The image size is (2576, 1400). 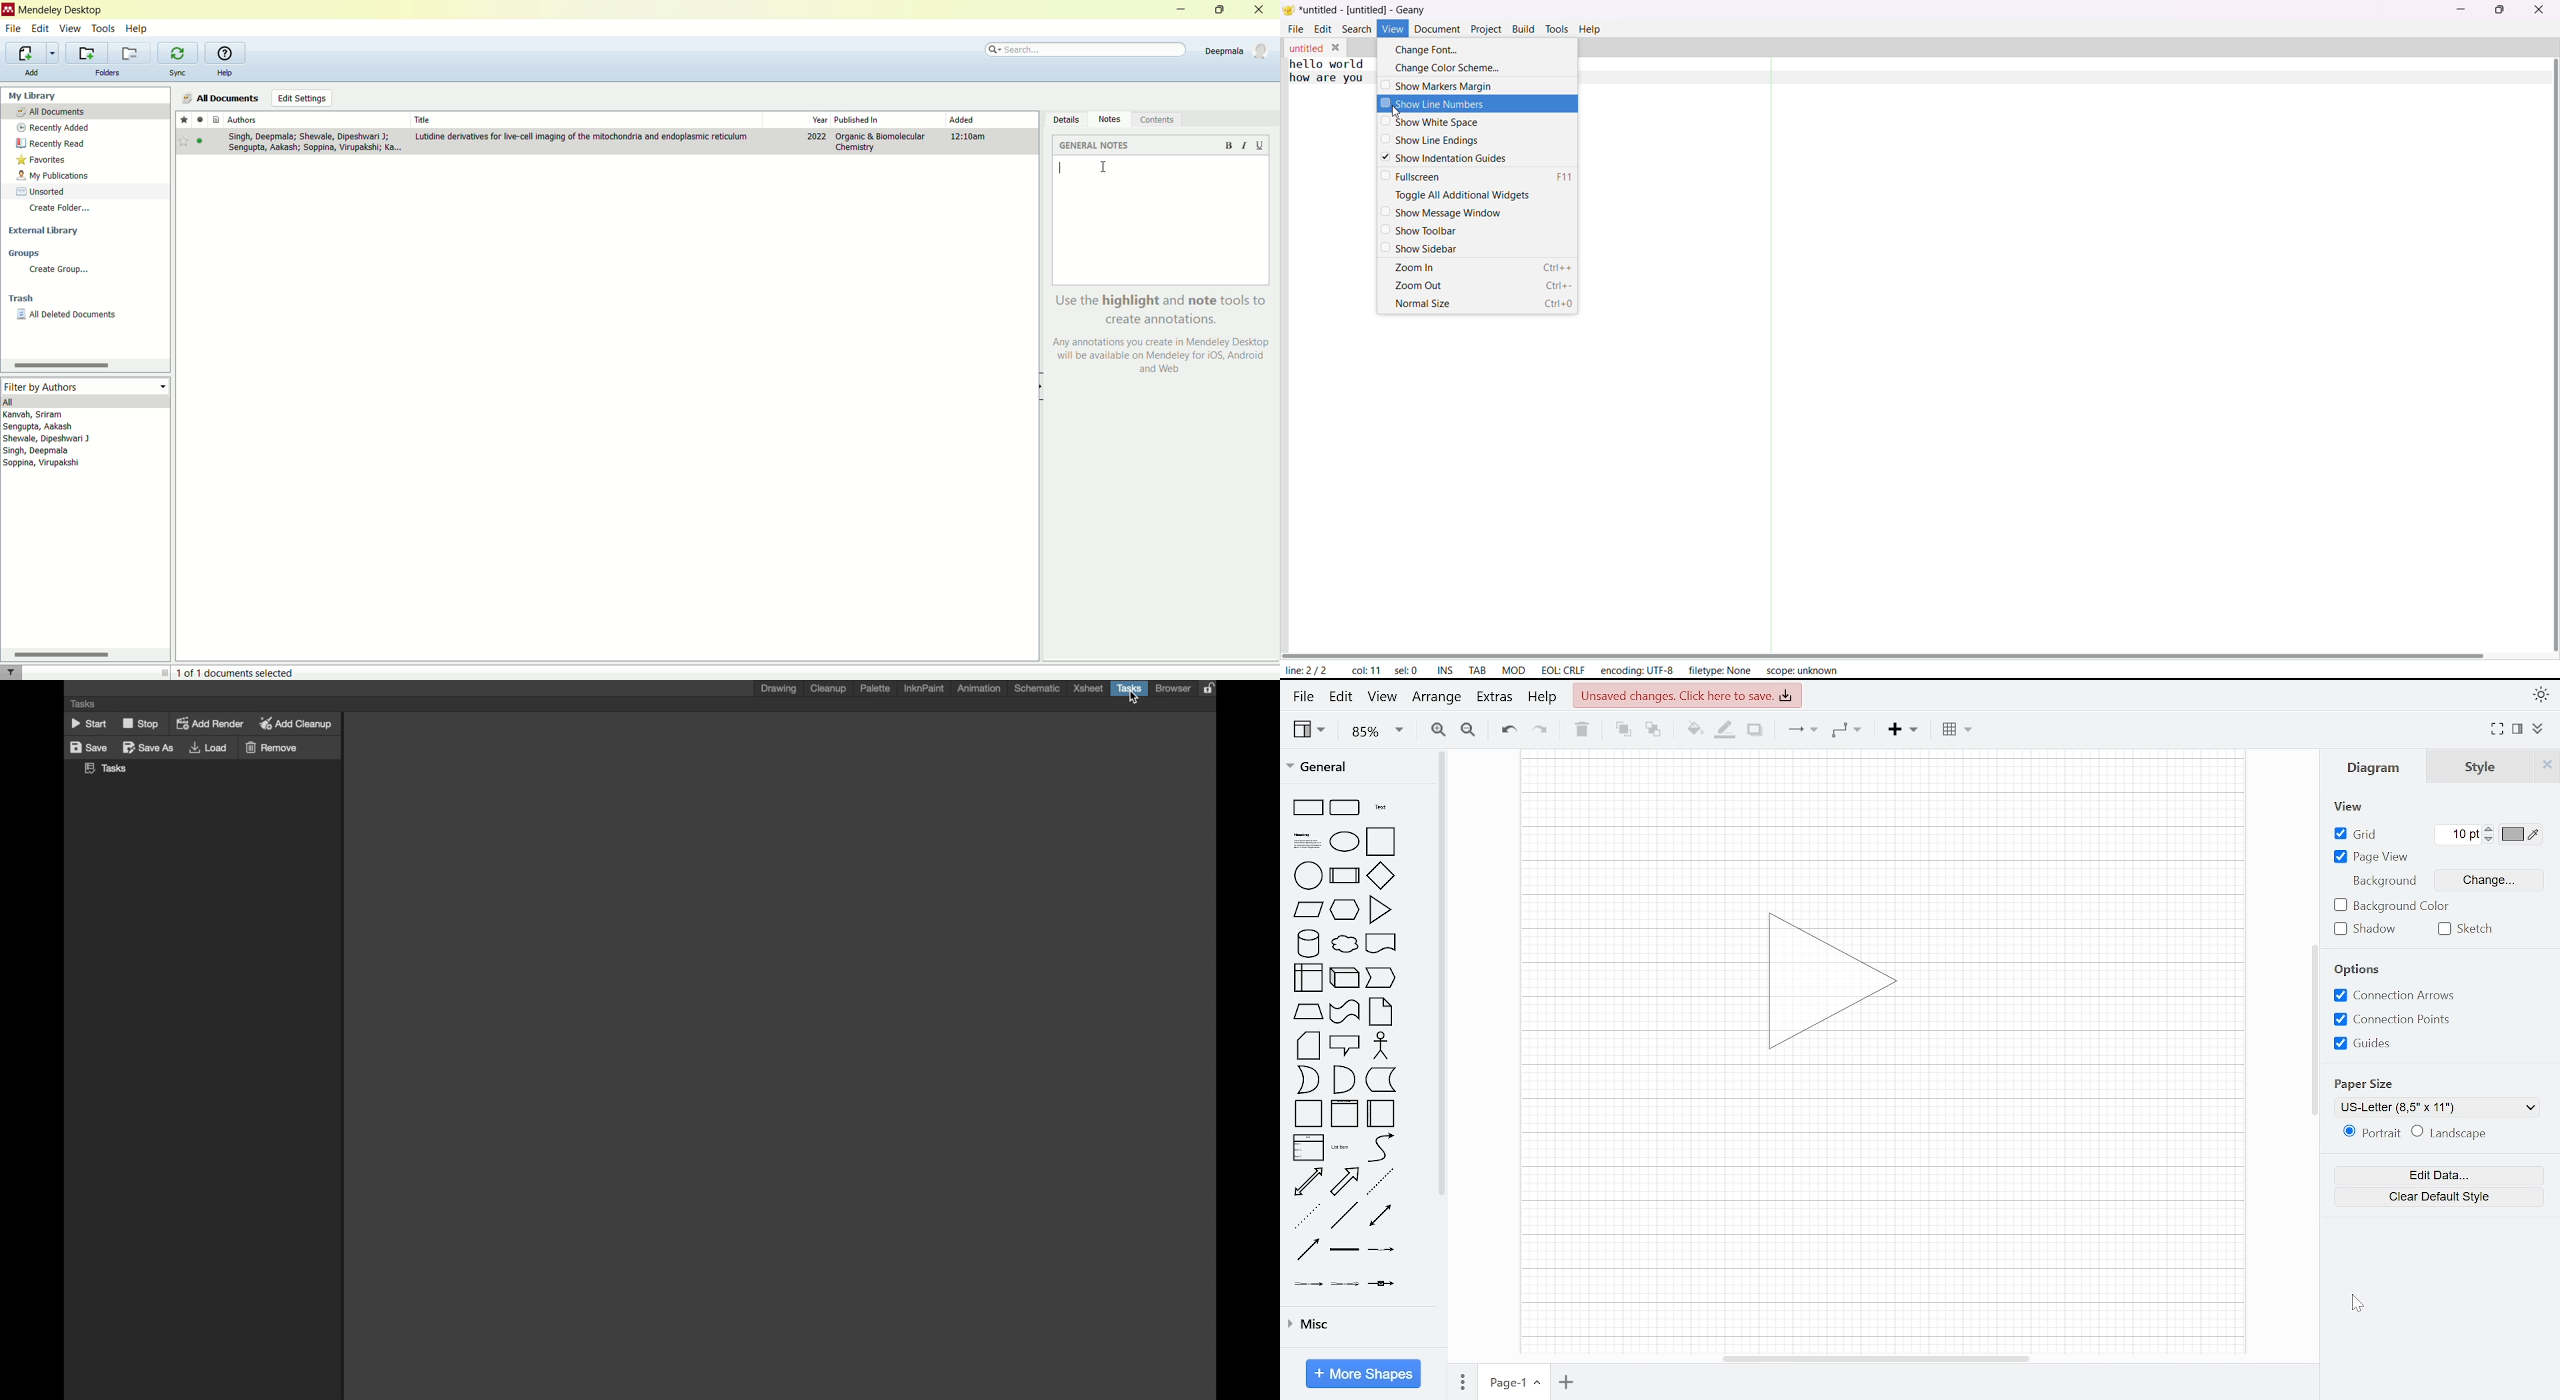 I want to click on Sengupta, Aakash, so click(x=69, y=427).